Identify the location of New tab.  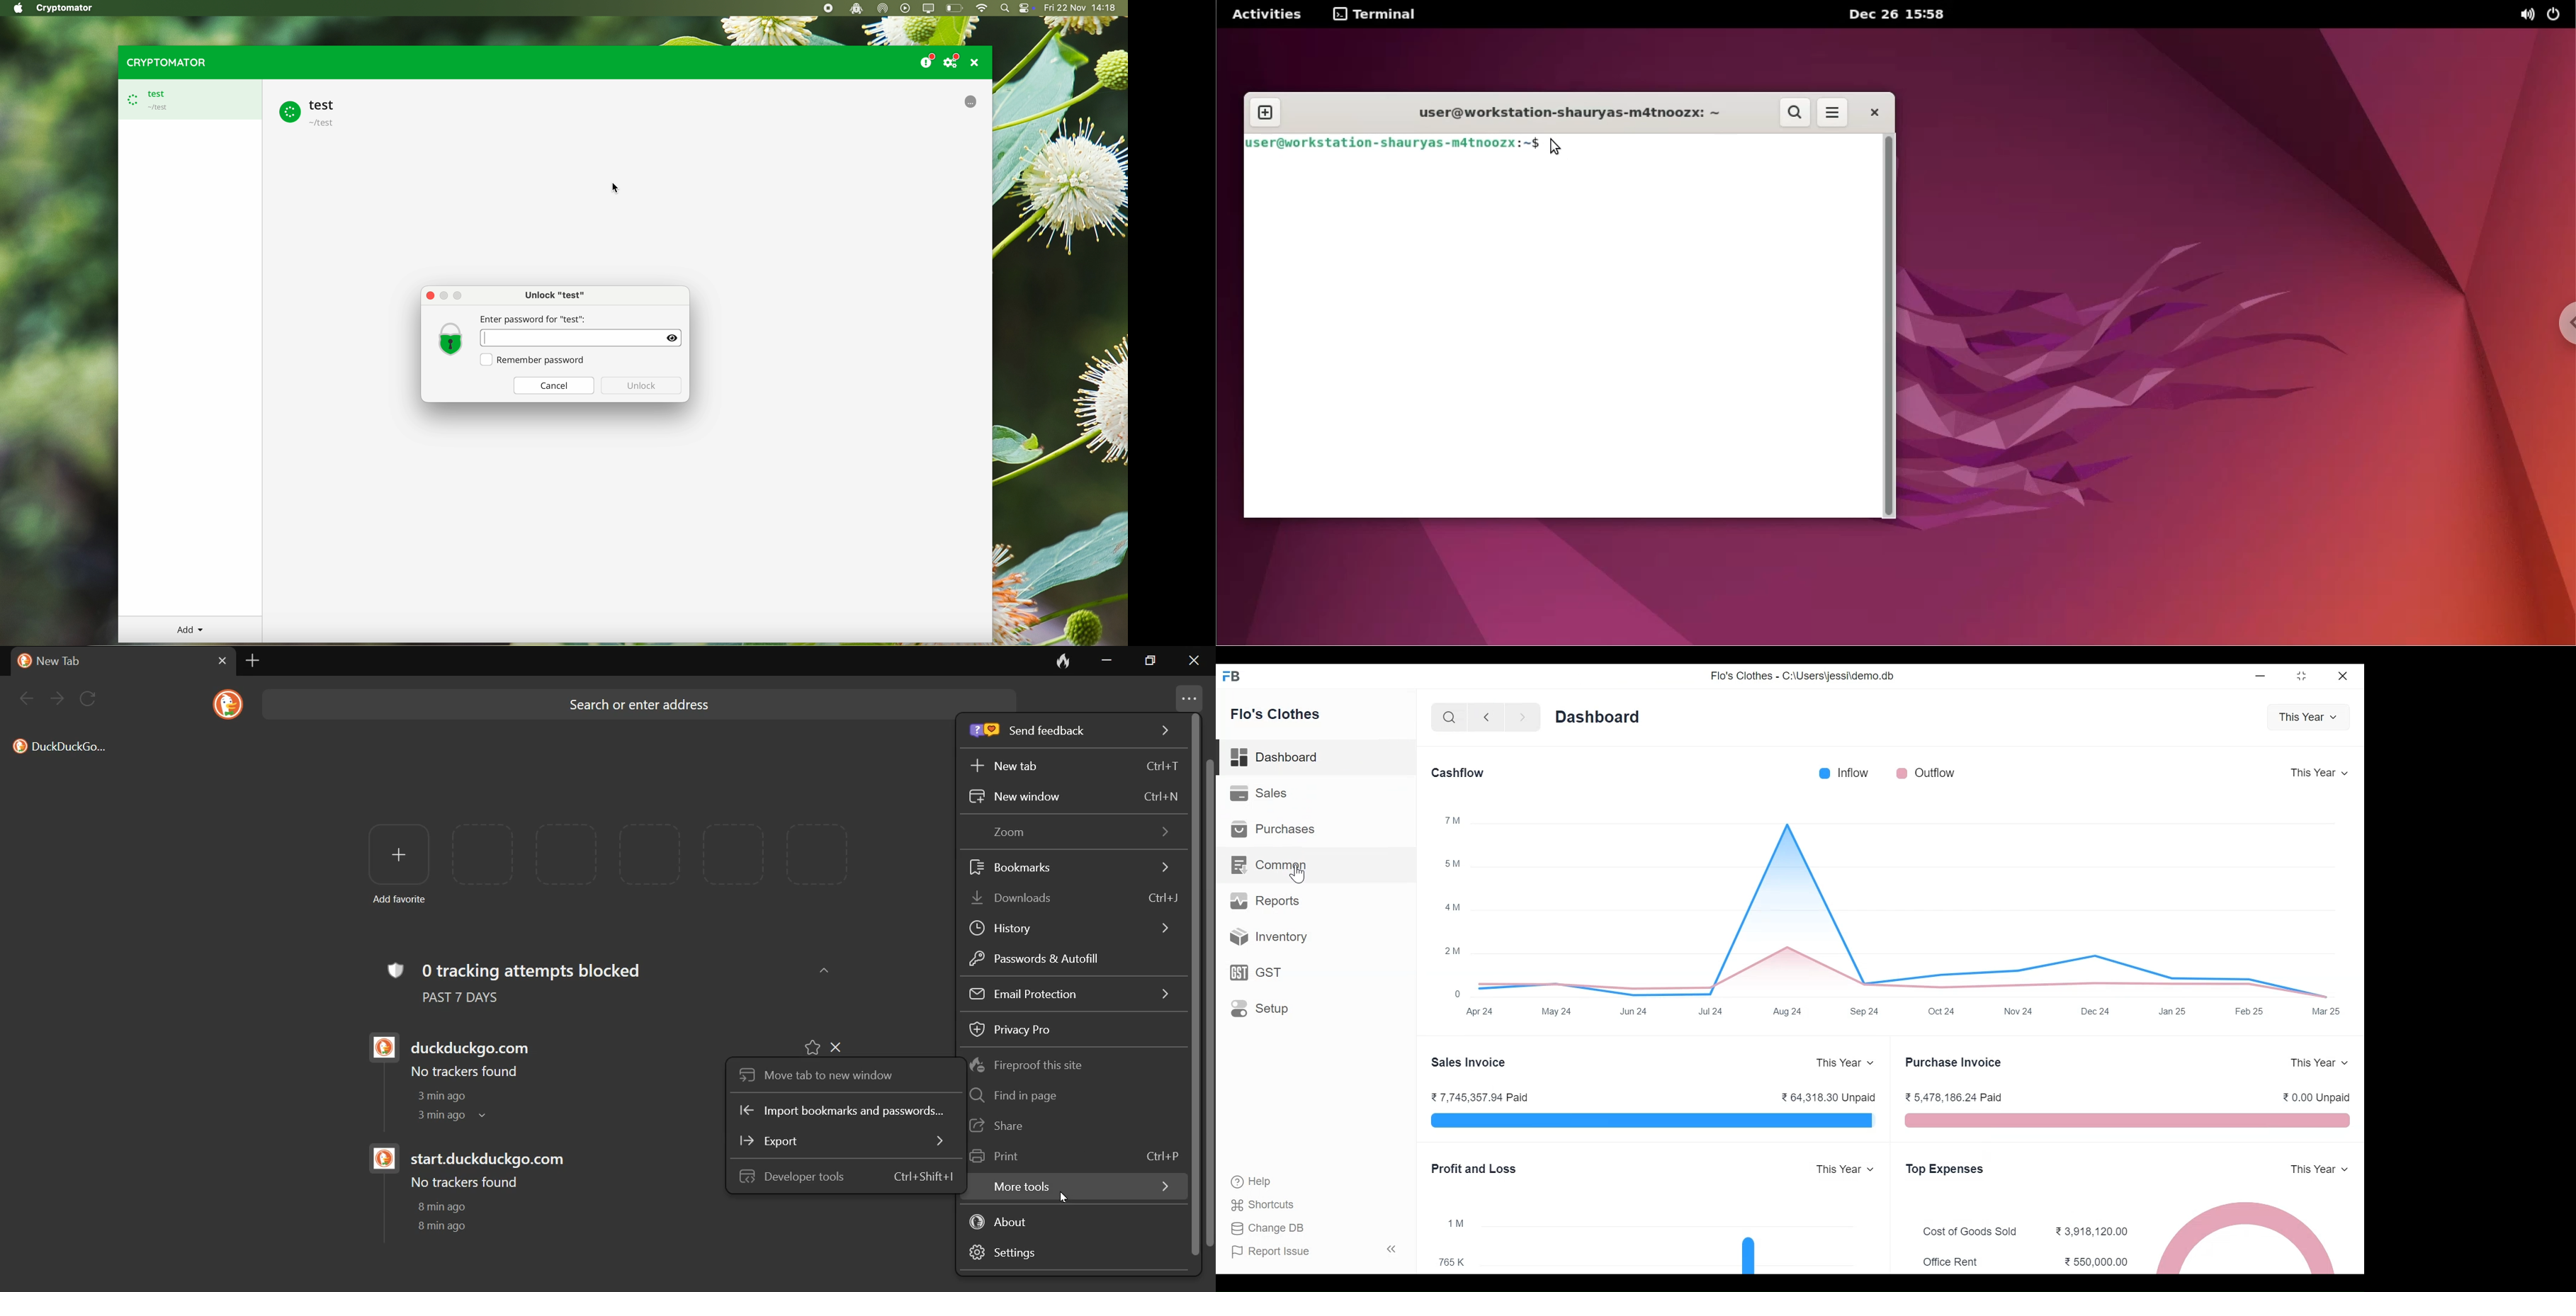
(1074, 765).